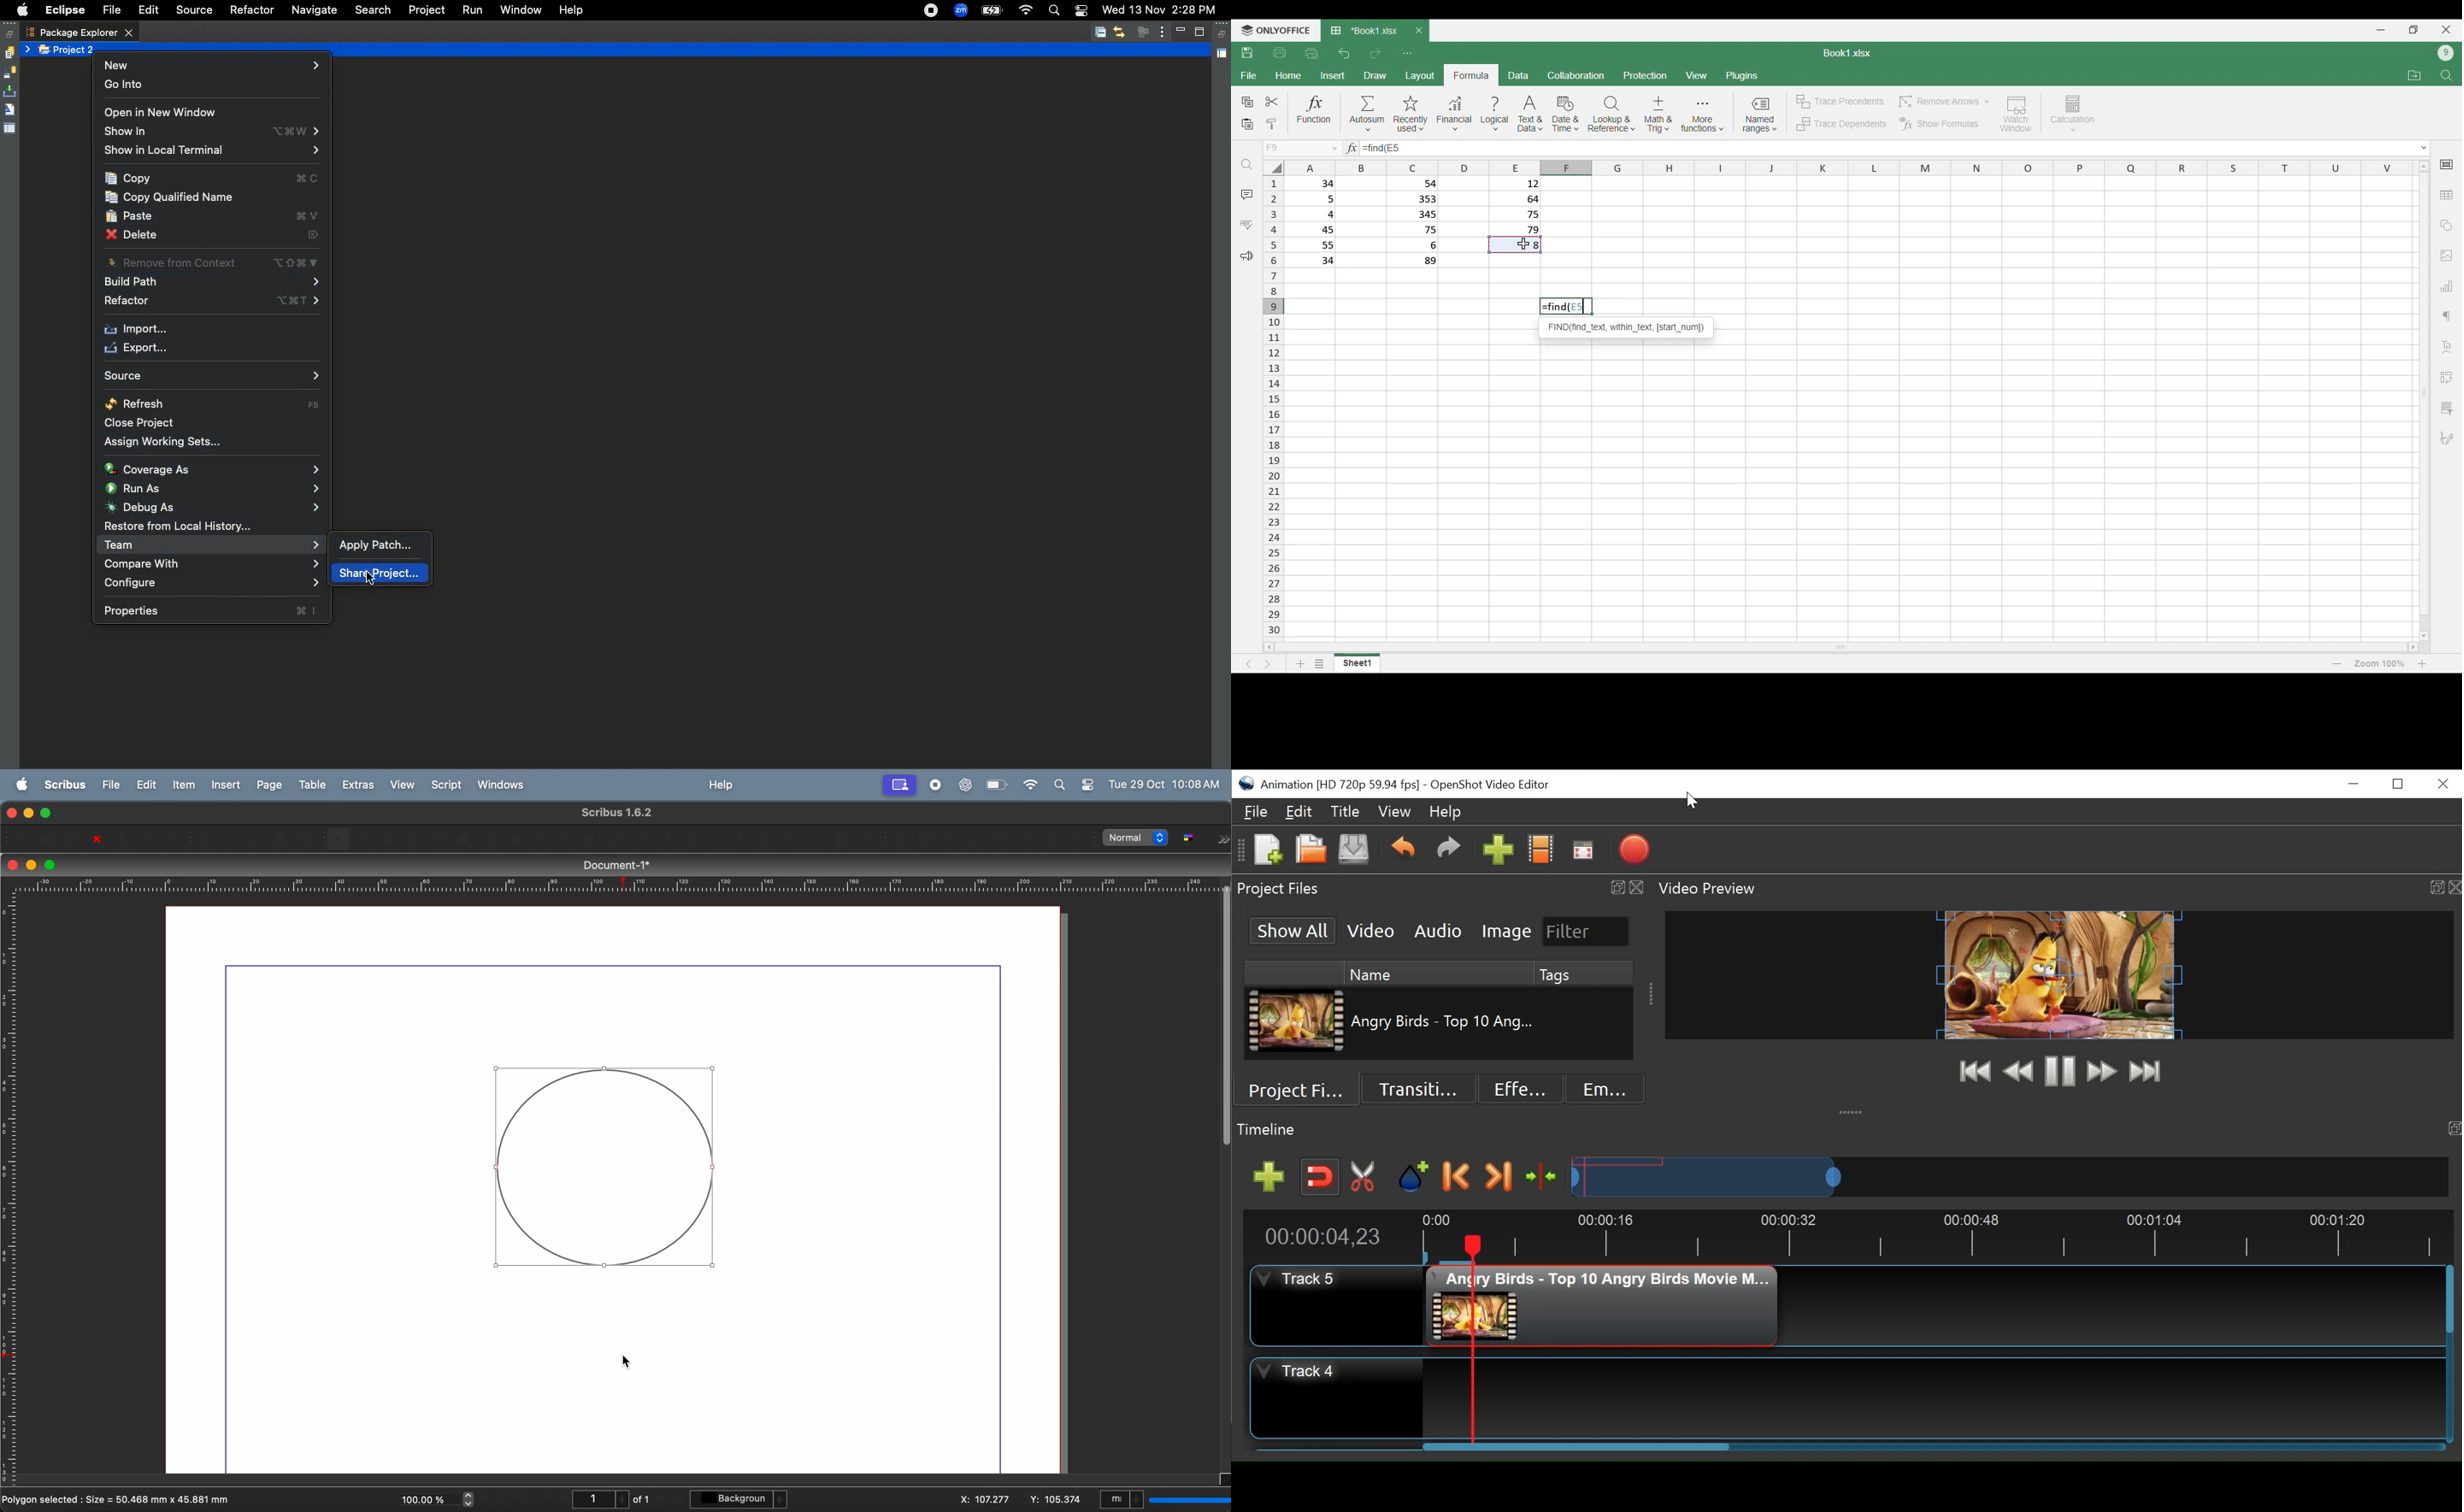 The width and height of the screenshot is (2464, 1512). What do you see at coordinates (191, 10) in the screenshot?
I see `Source` at bounding box center [191, 10].